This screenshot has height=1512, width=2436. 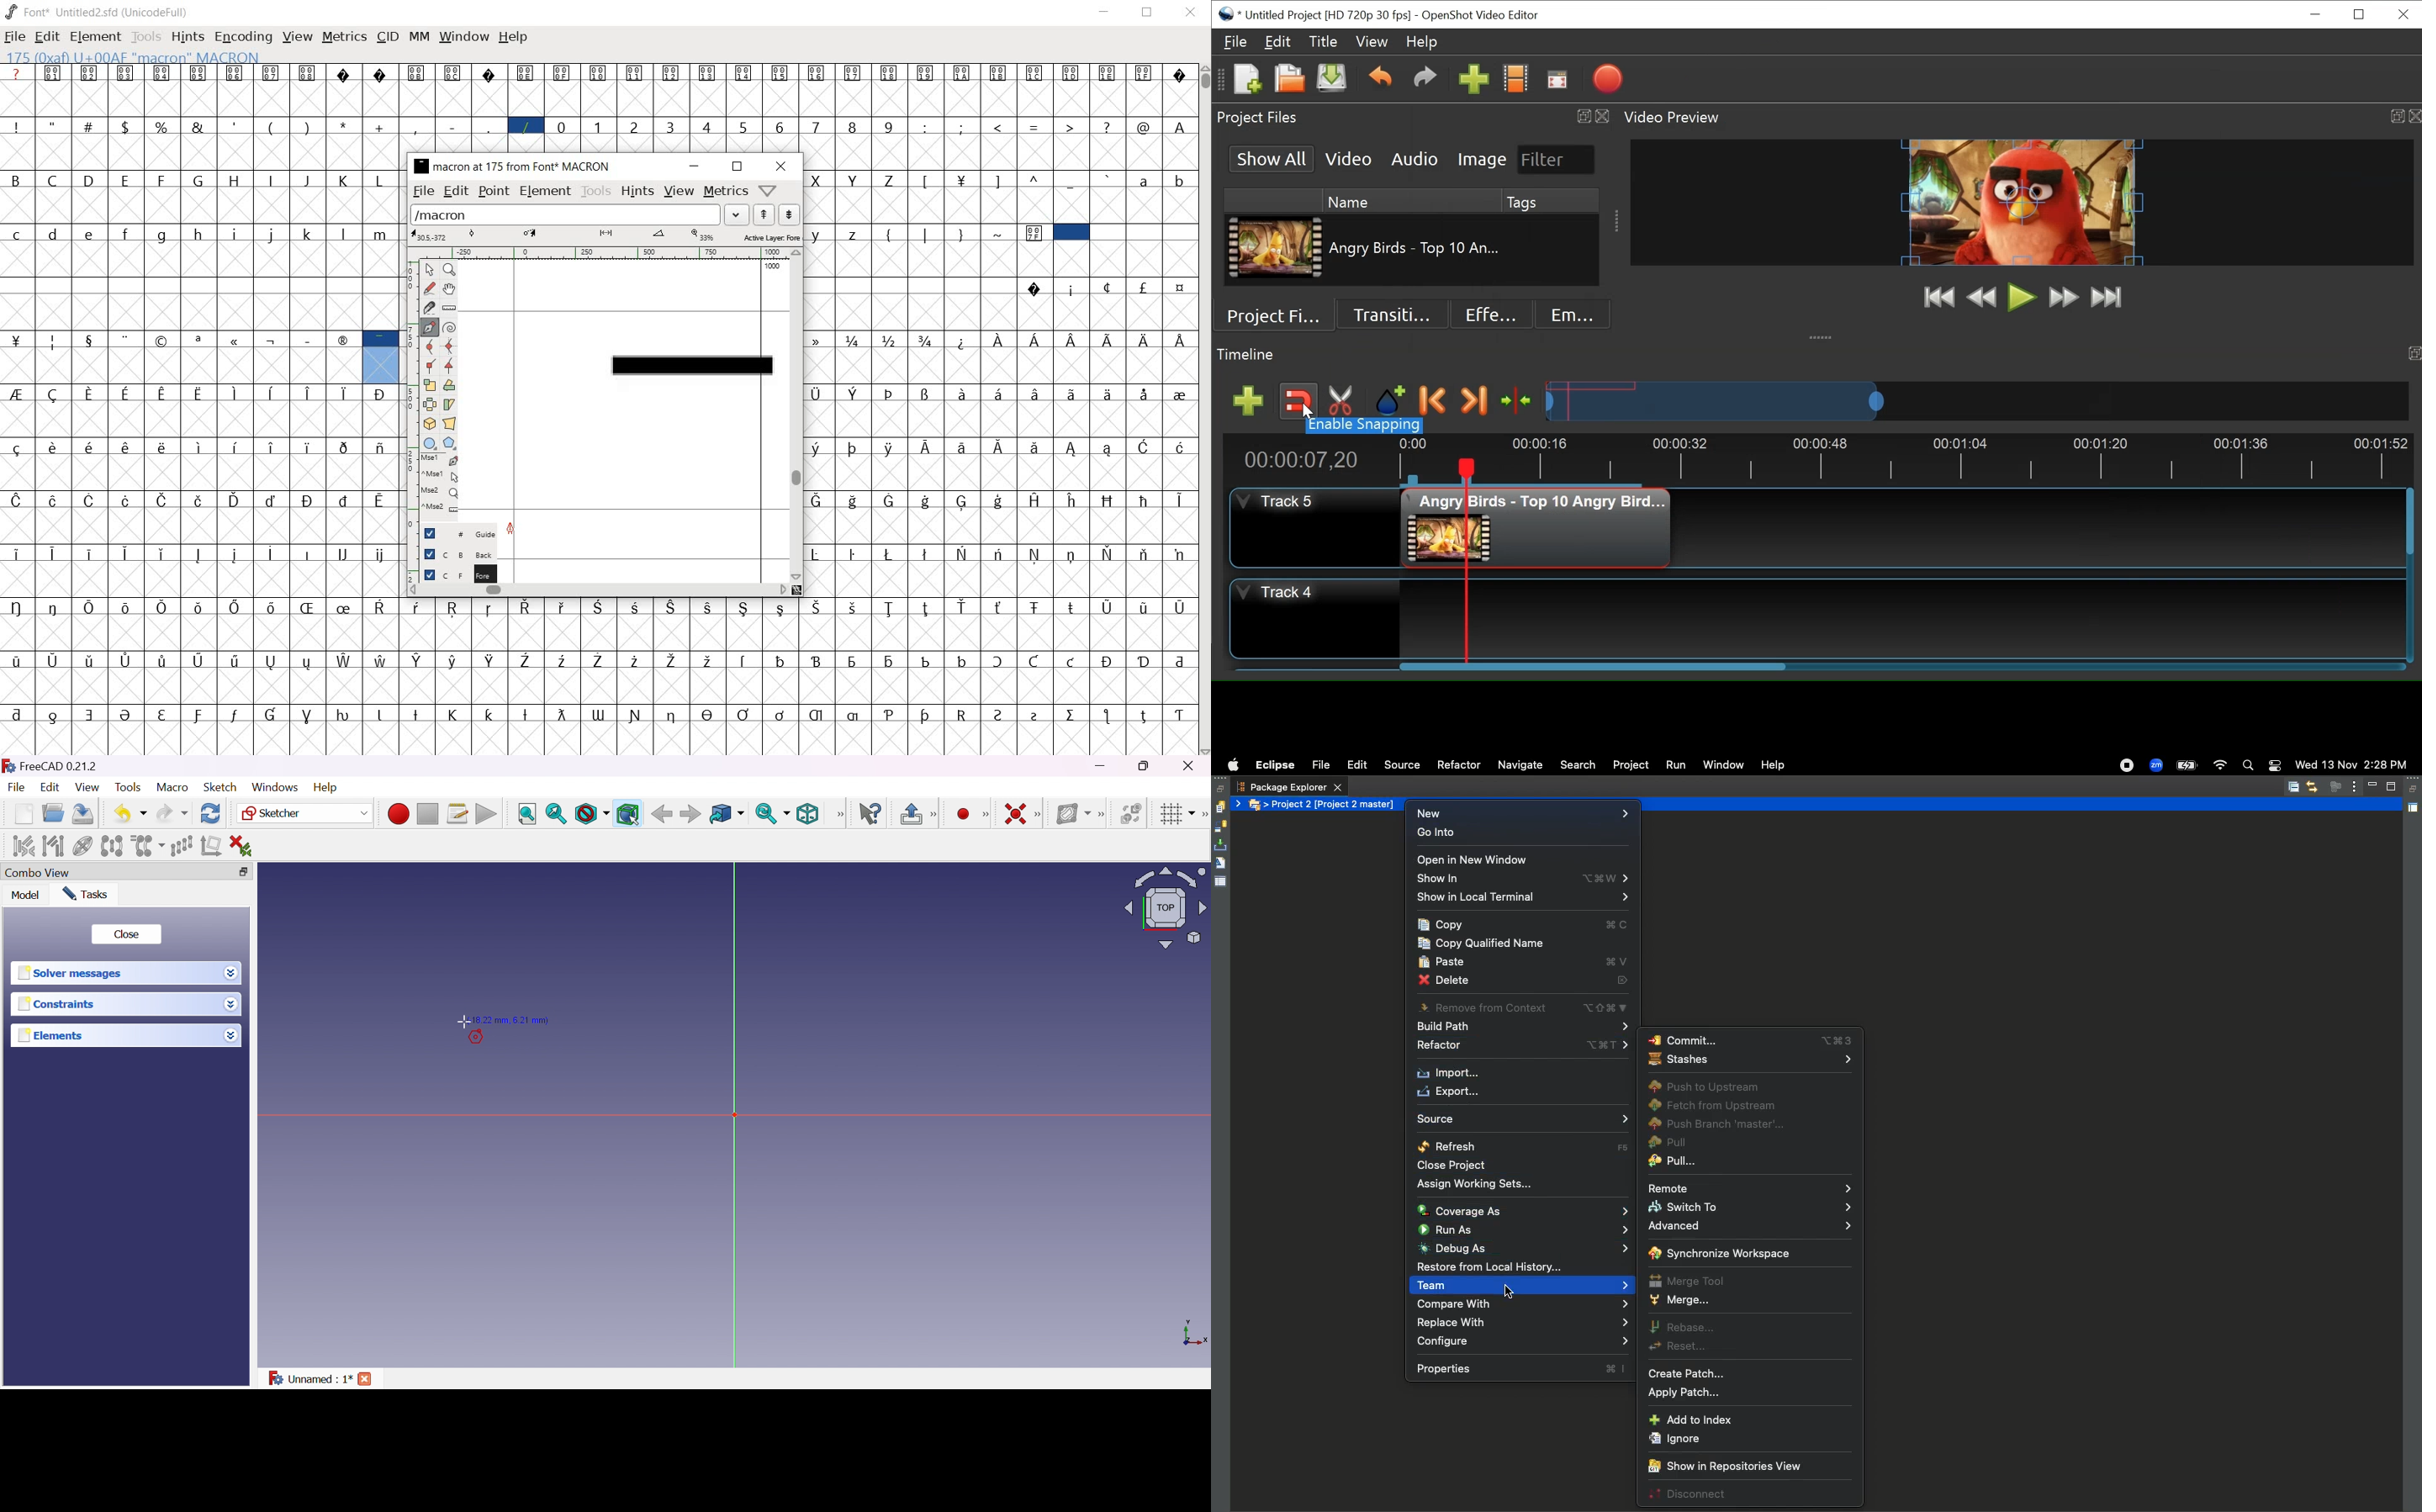 I want to click on Mouse wheel button + Ctrl, so click(x=447, y=508).